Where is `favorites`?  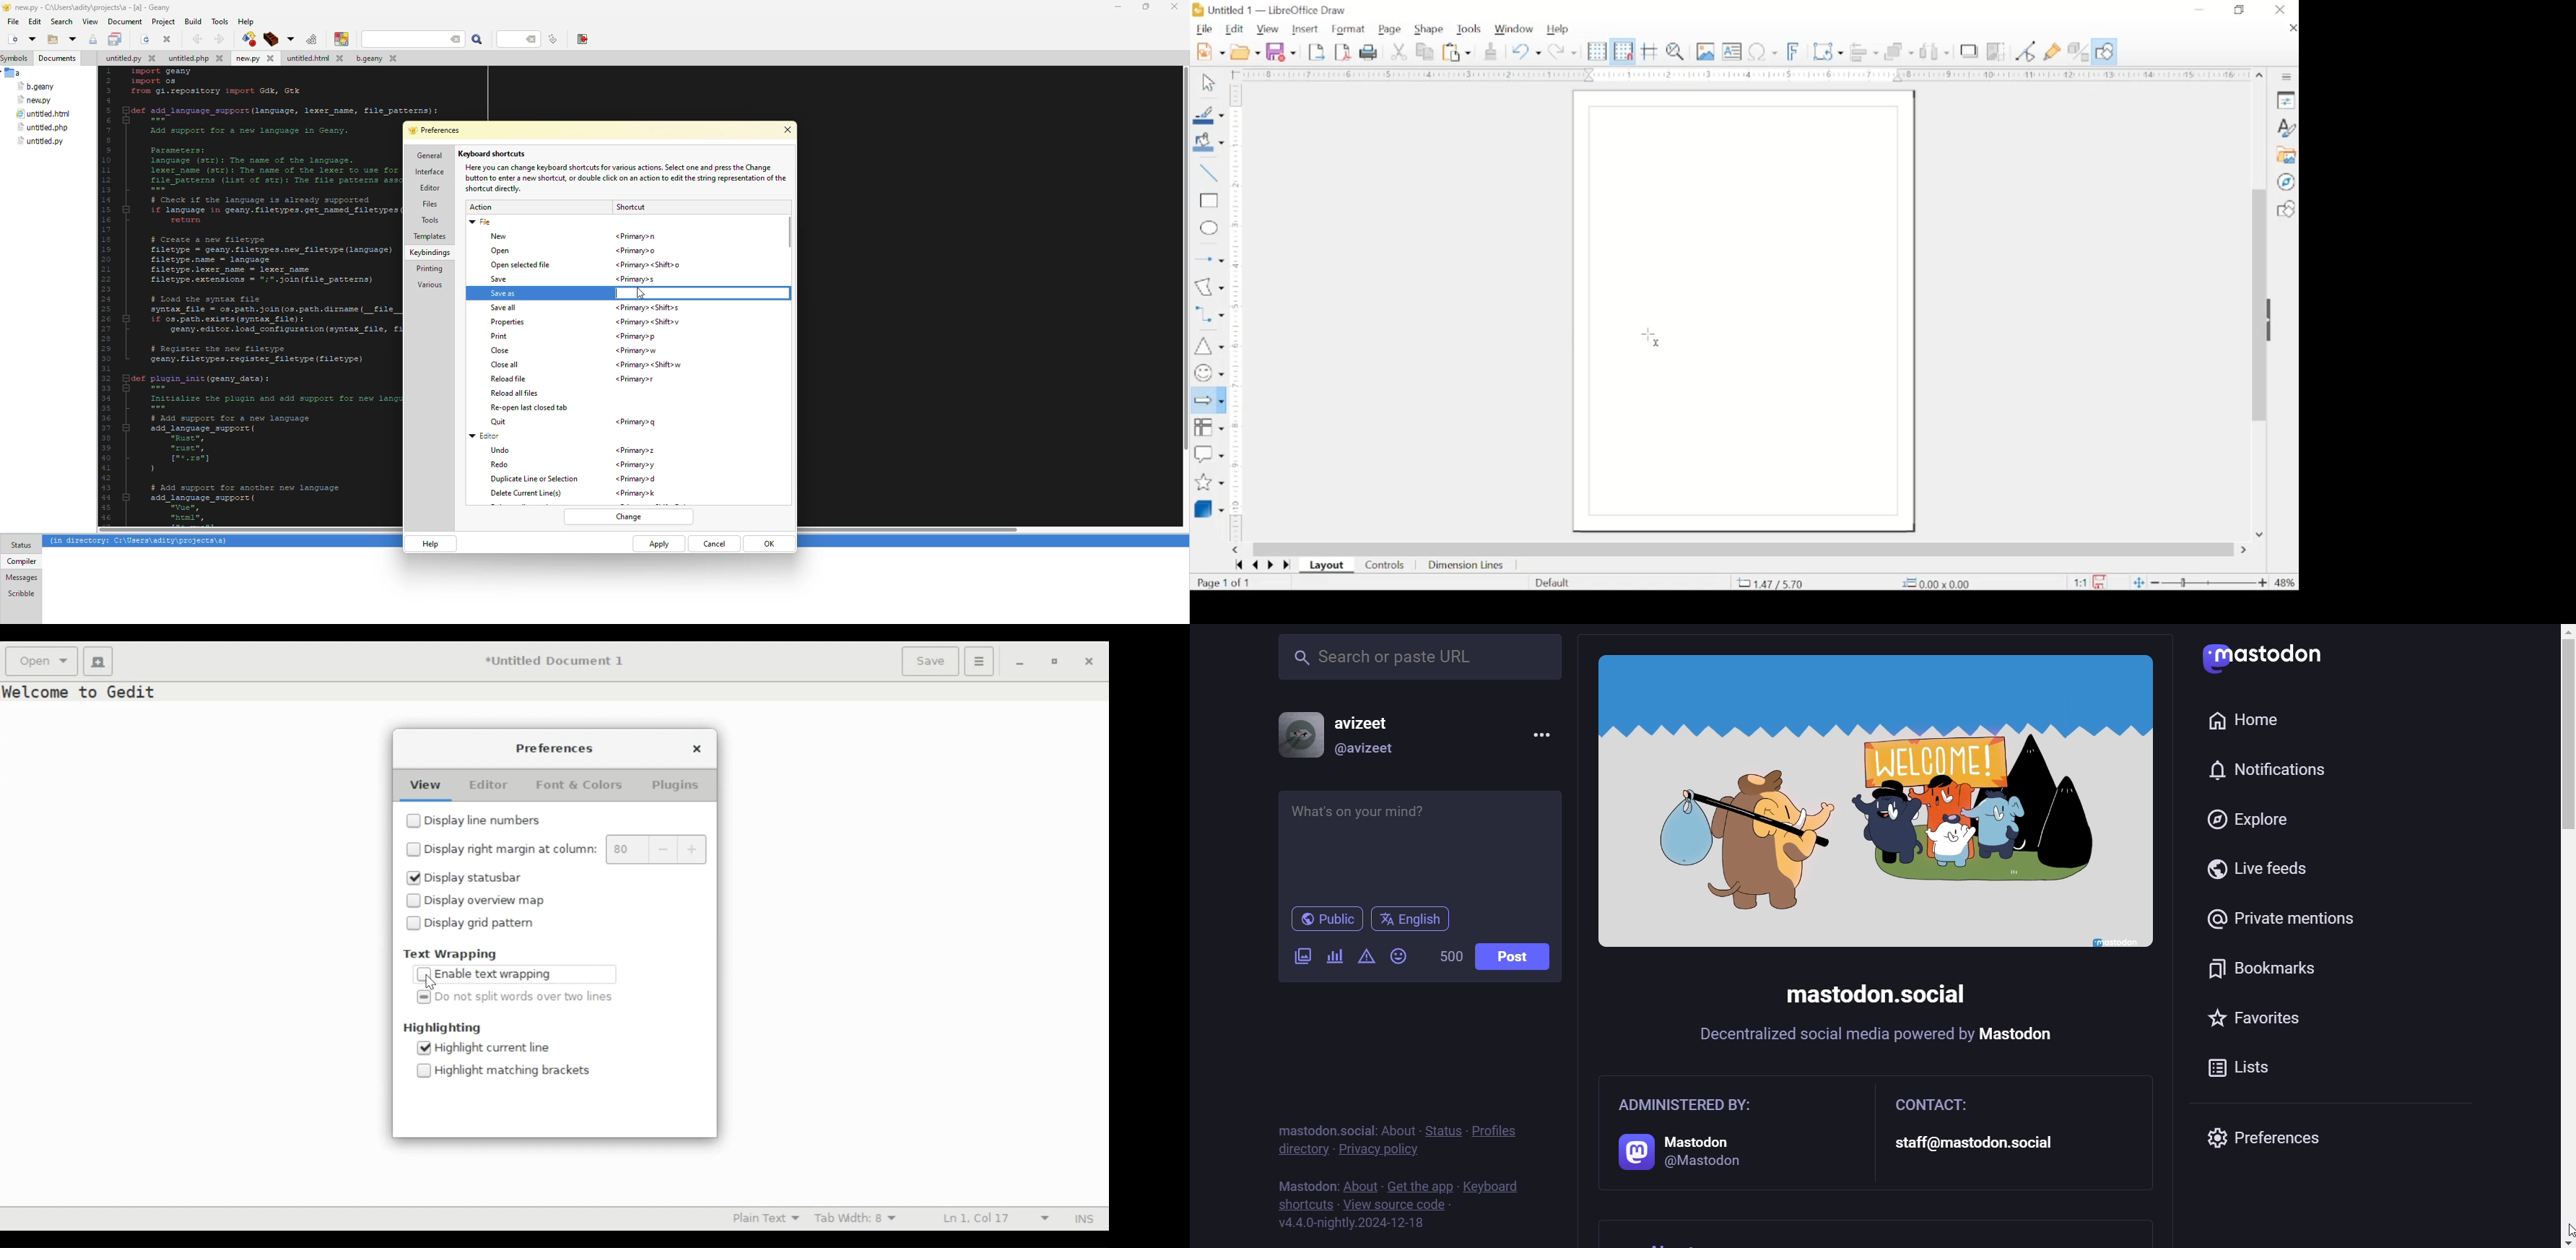 favorites is located at coordinates (2258, 1018).